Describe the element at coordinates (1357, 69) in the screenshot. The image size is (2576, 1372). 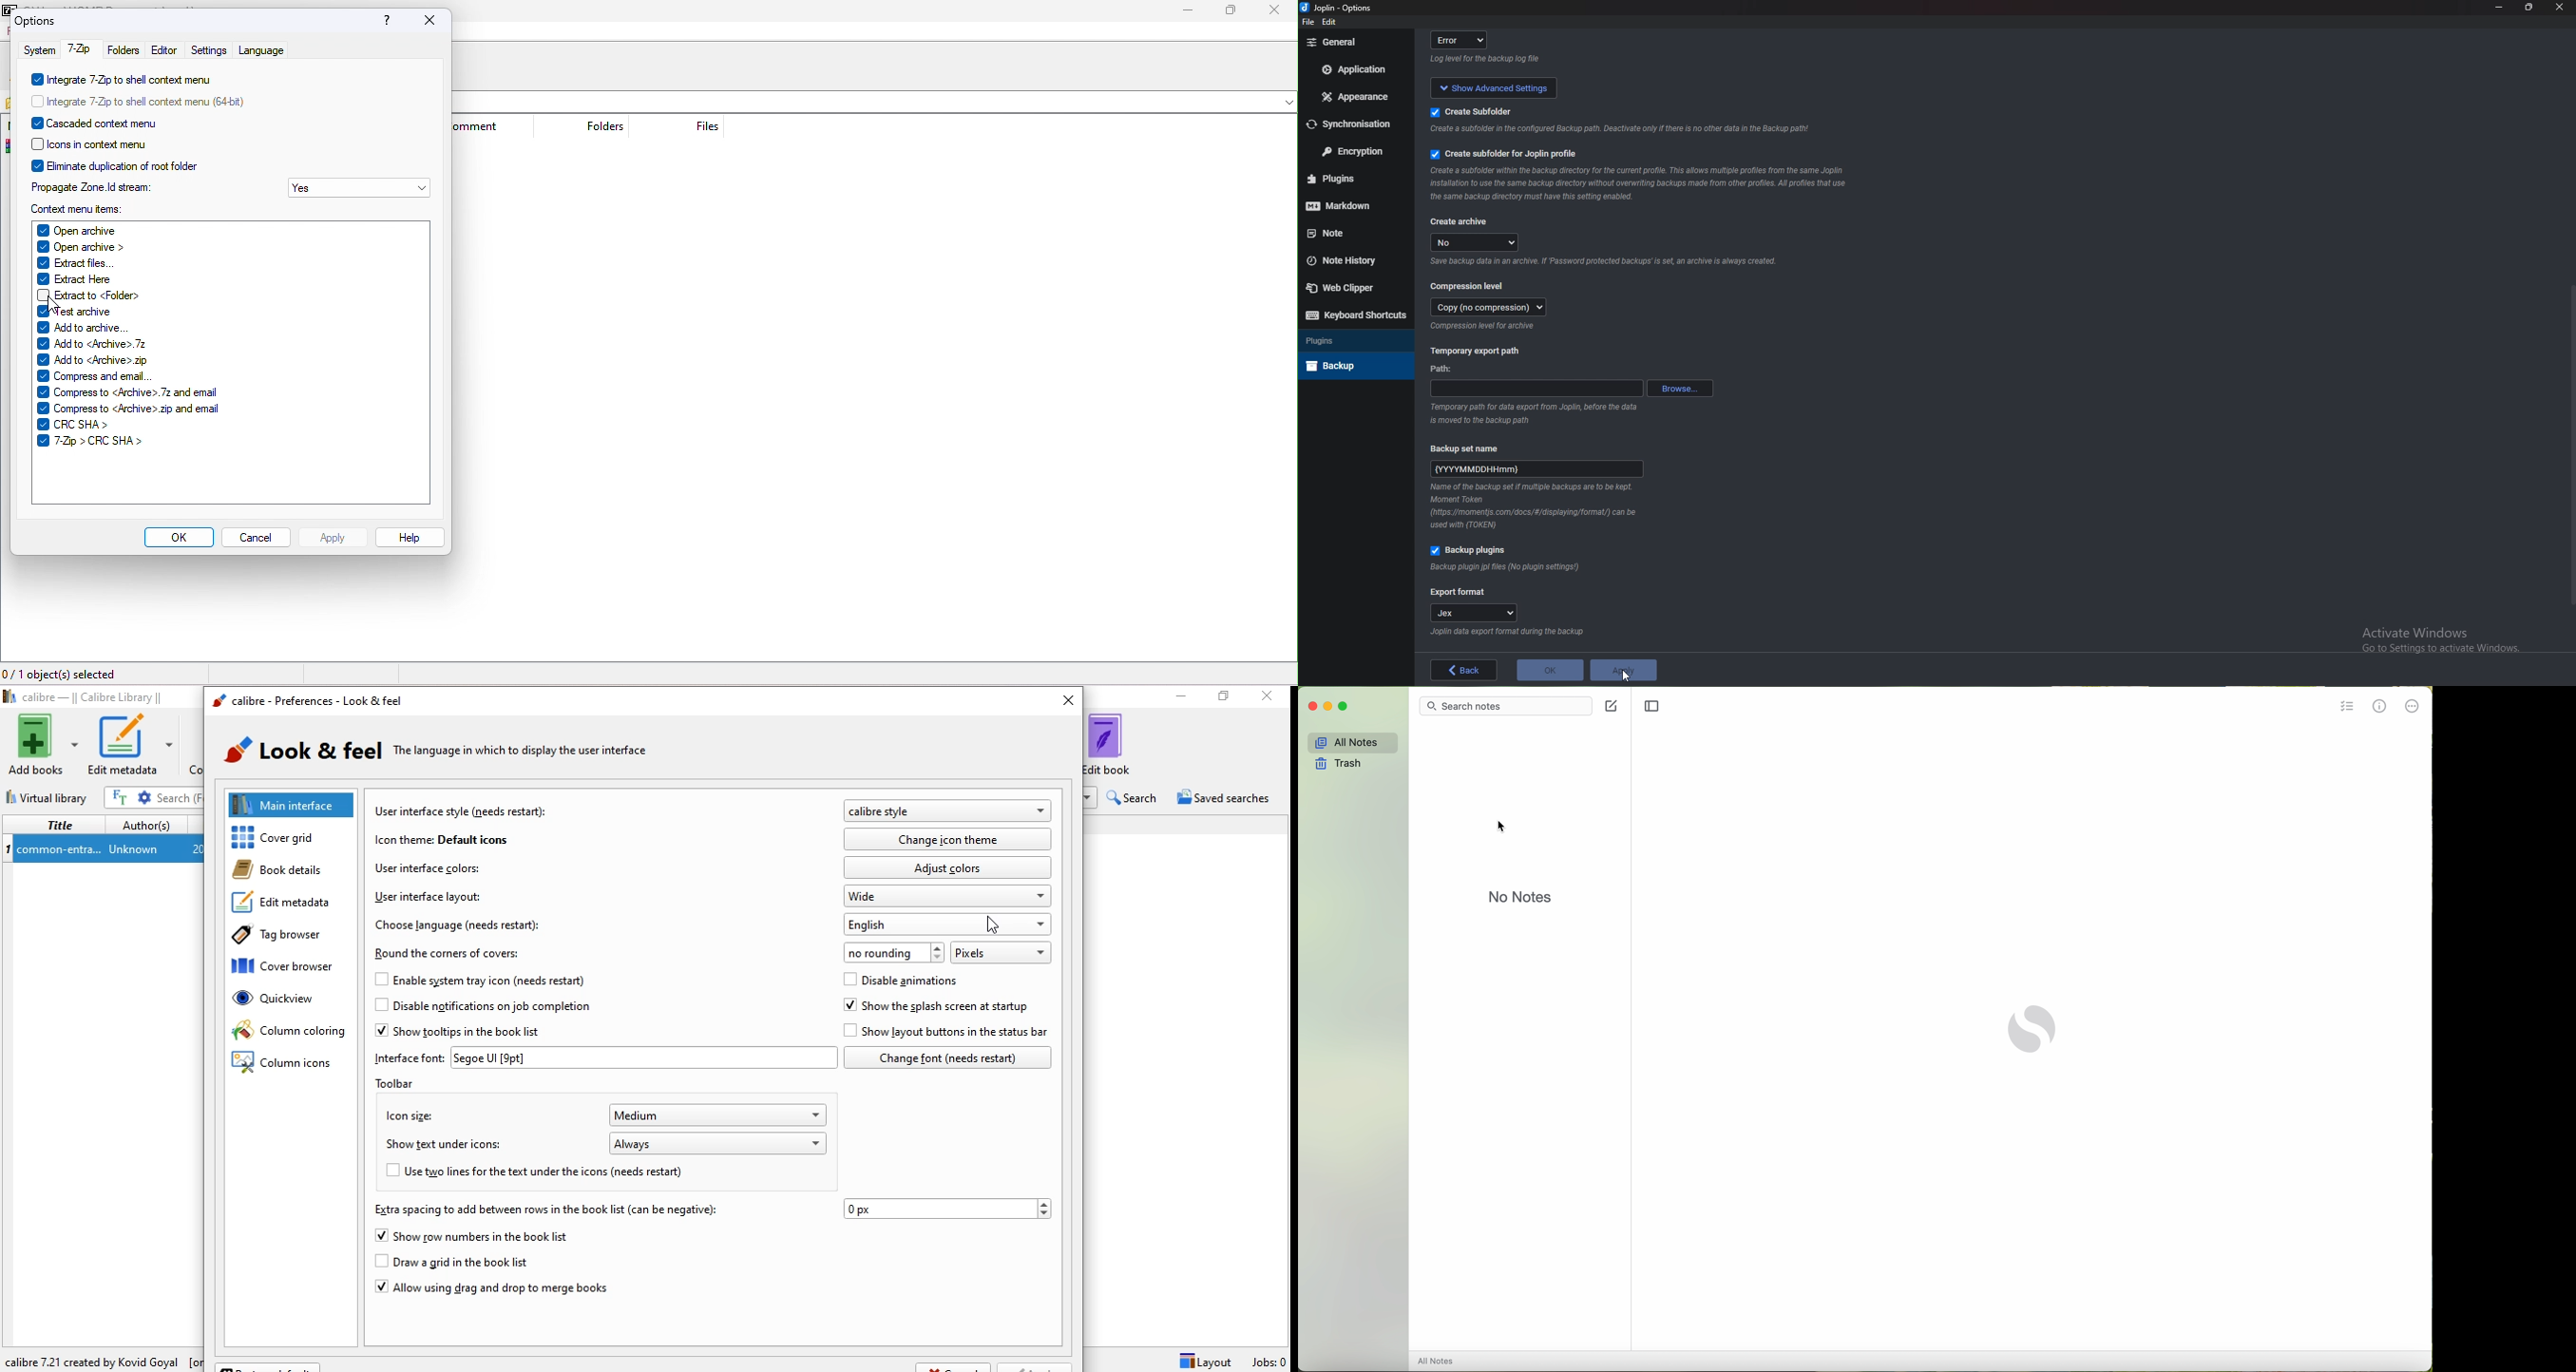
I see `Application` at that location.